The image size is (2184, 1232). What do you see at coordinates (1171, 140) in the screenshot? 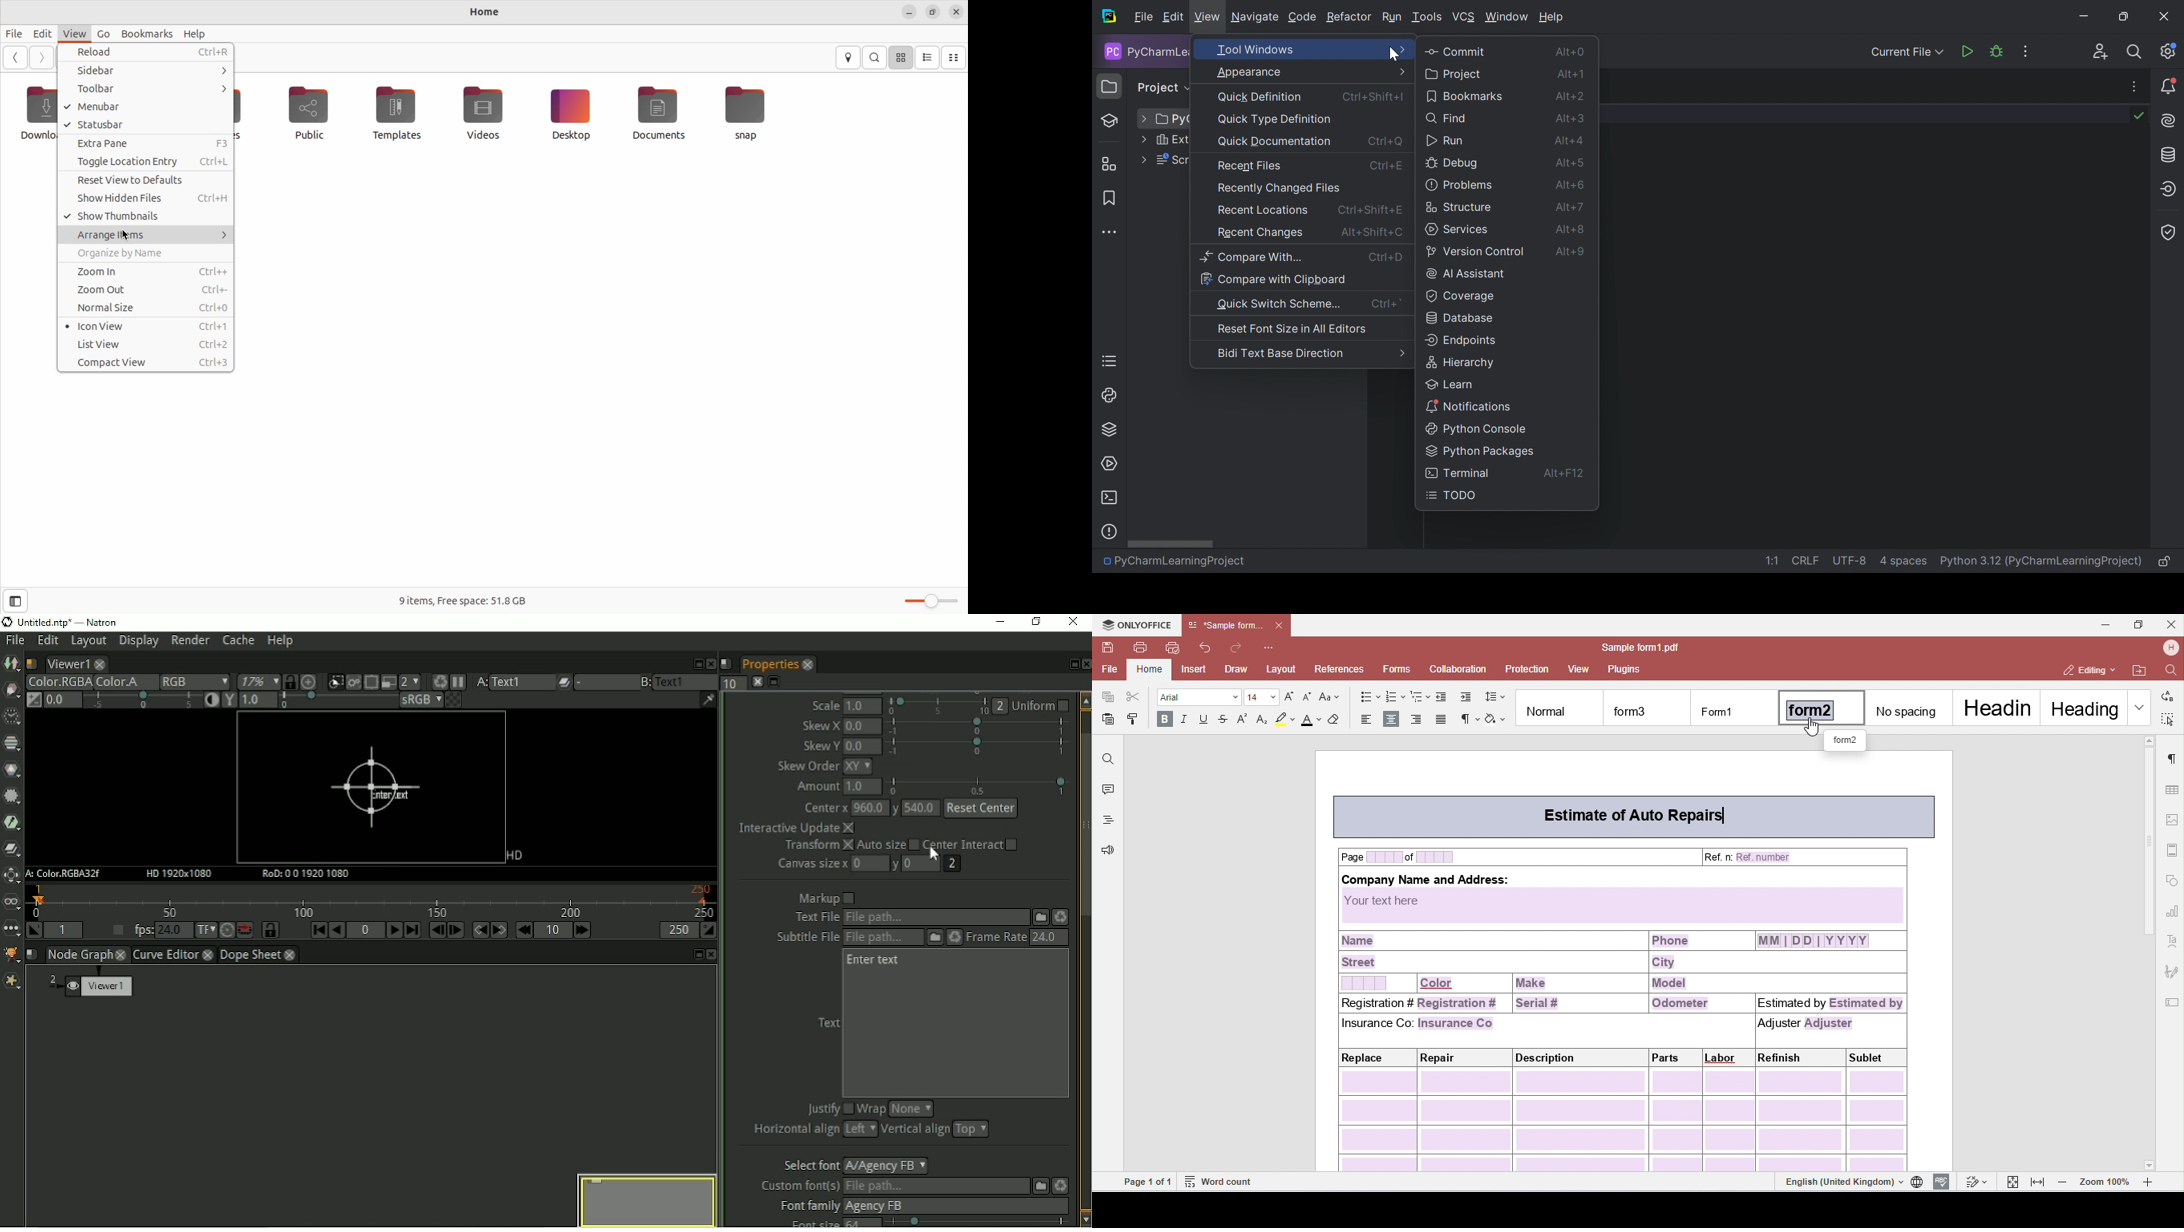
I see `Ex` at bounding box center [1171, 140].